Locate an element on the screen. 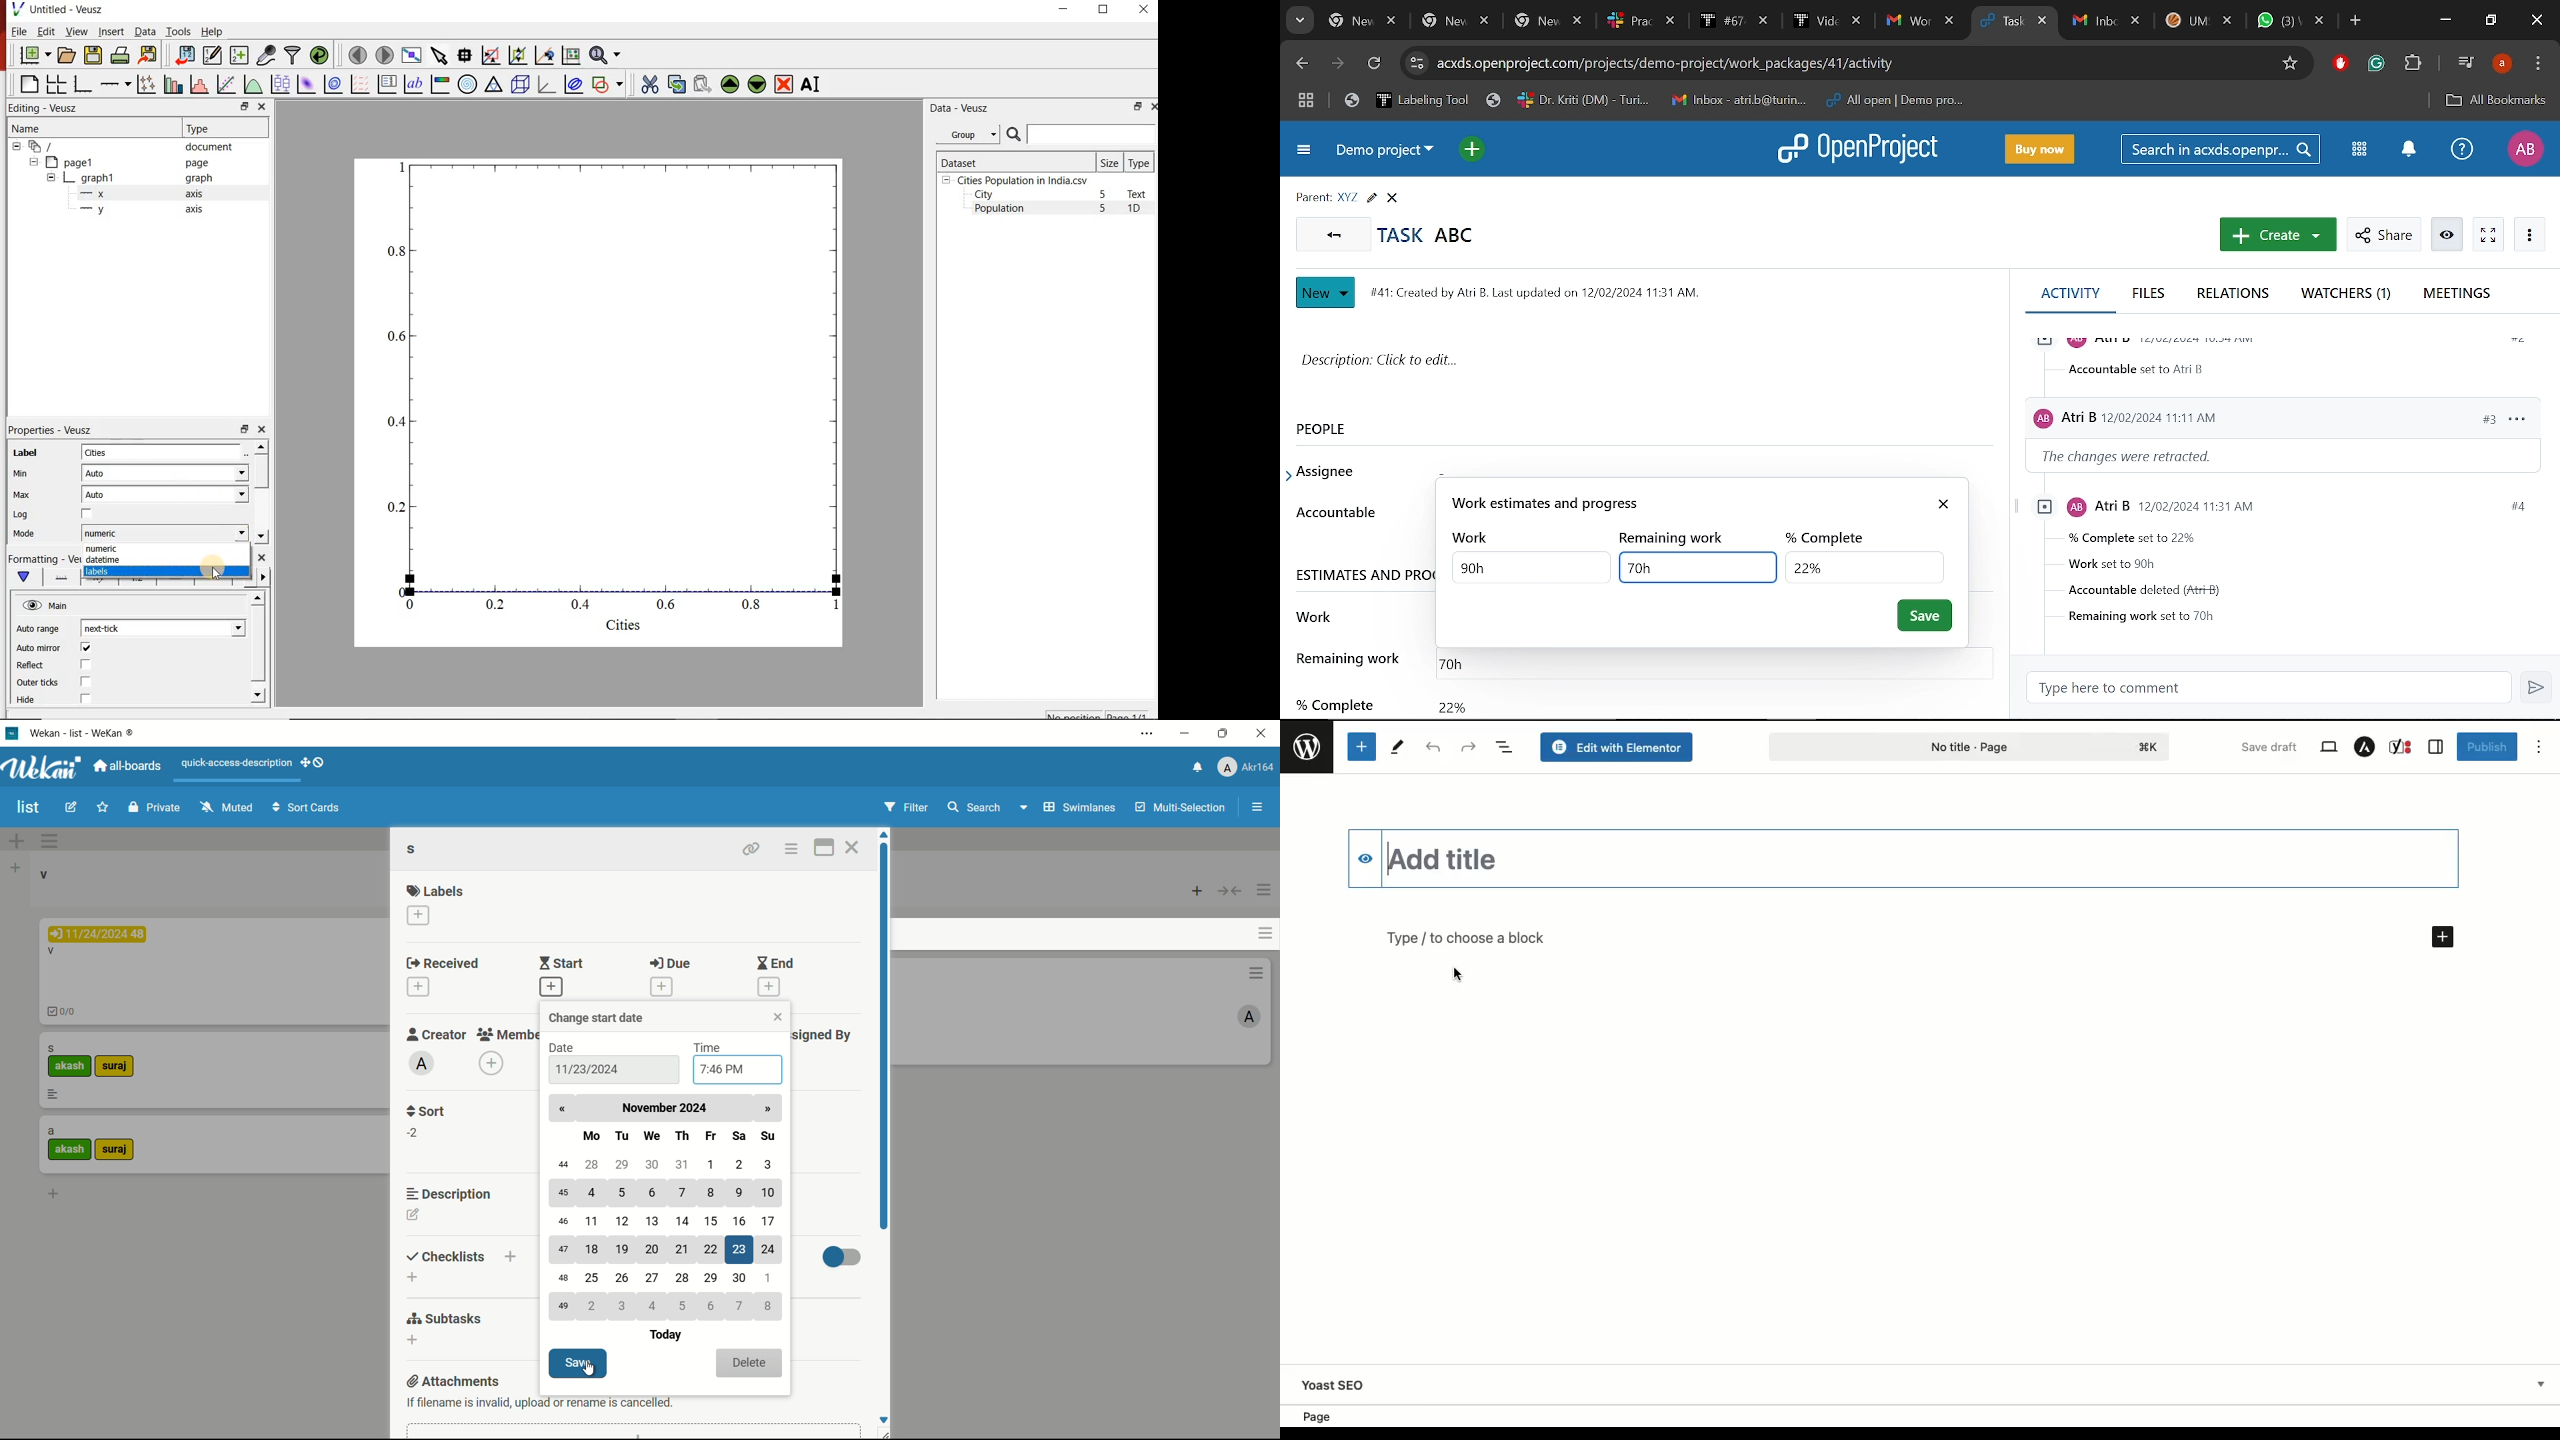 This screenshot has height=1456, width=2576. y axis is located at coordinates (144, 210).